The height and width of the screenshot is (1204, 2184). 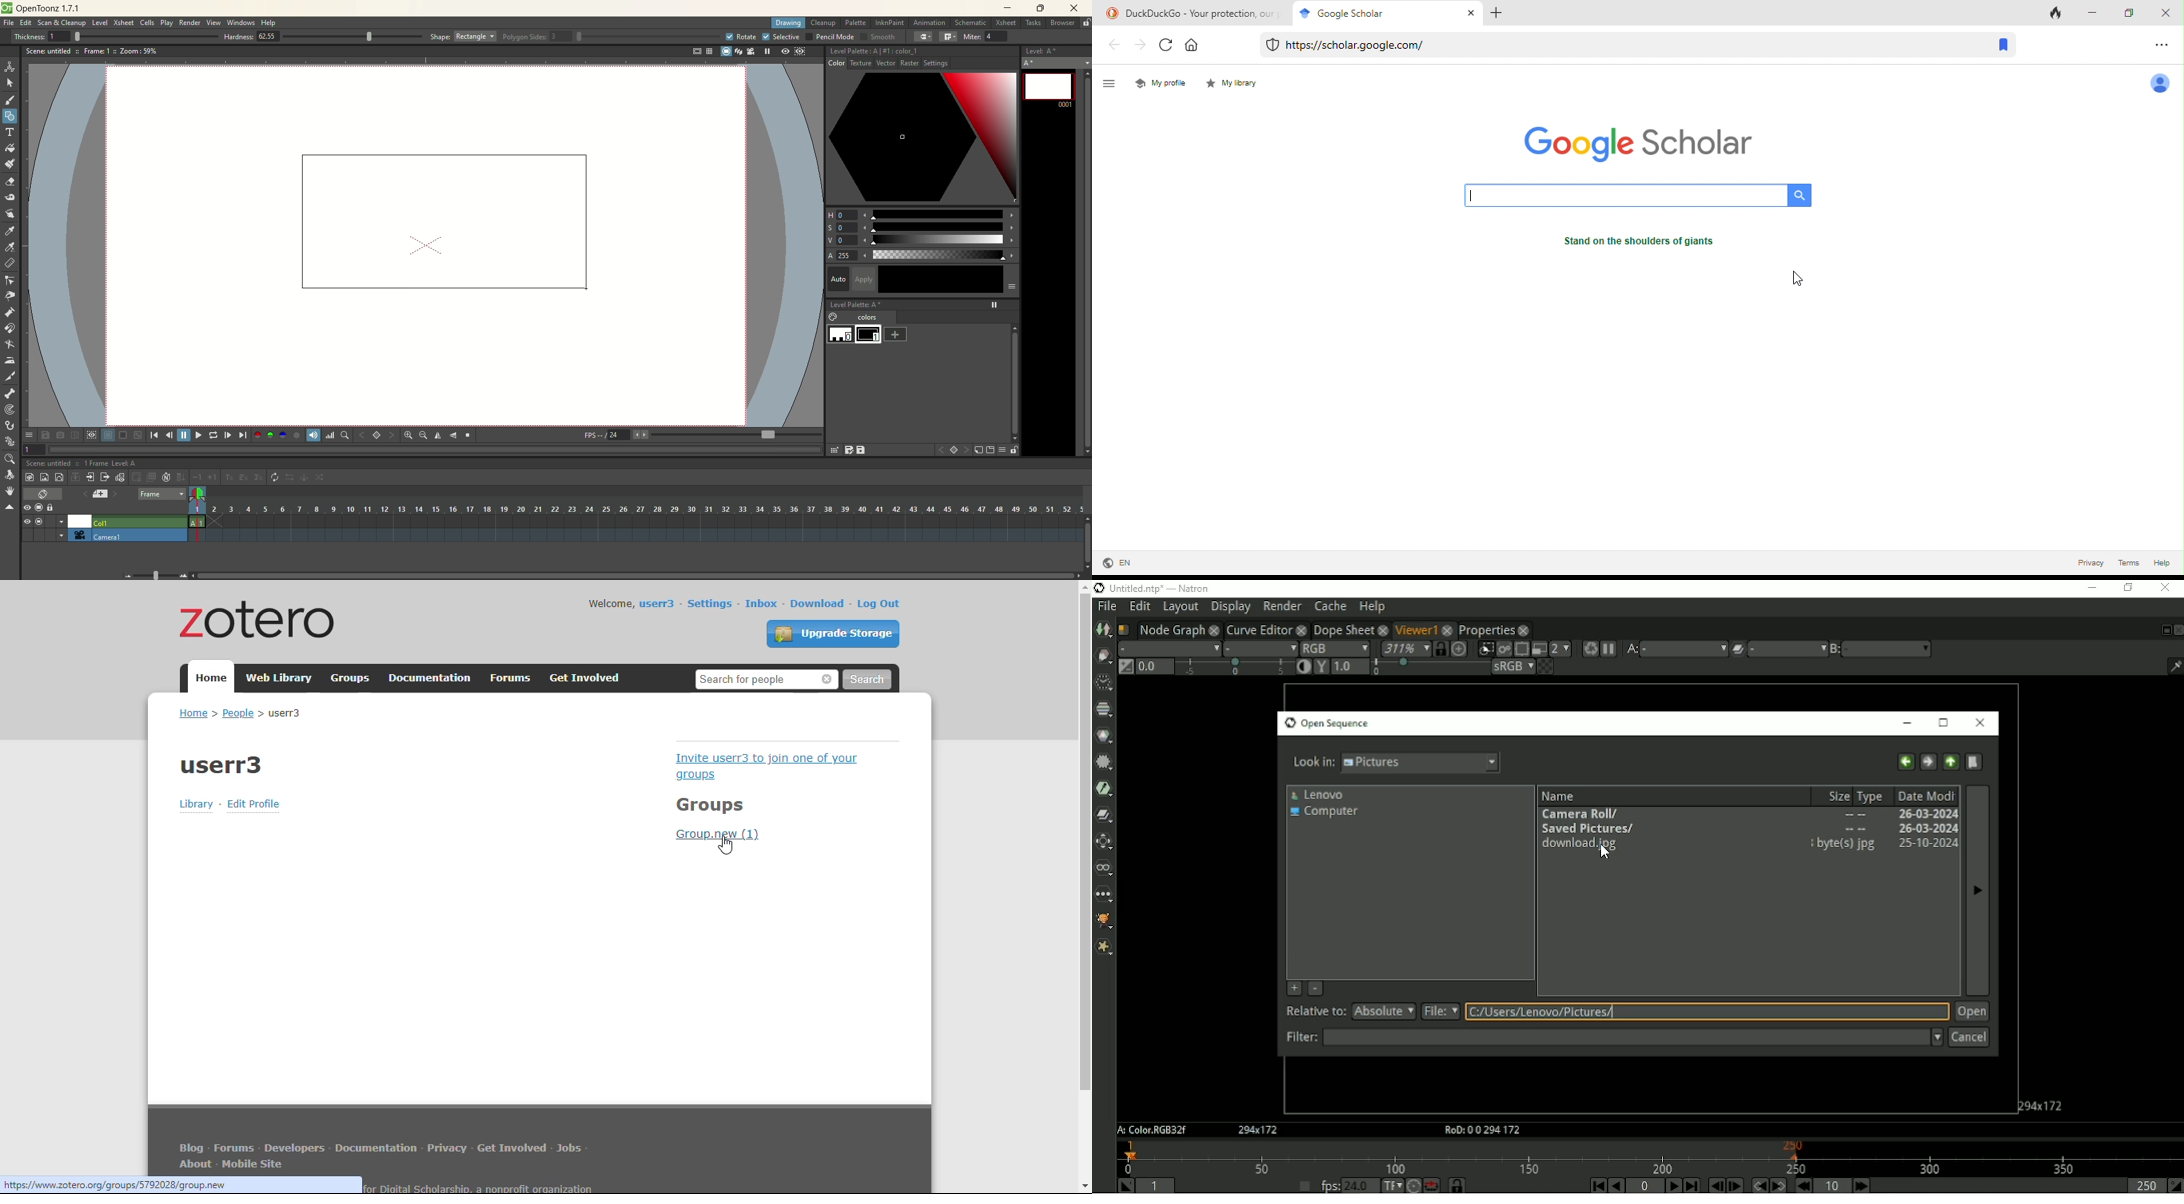 I want to click on X sheet, so click(x=1007, y=23).